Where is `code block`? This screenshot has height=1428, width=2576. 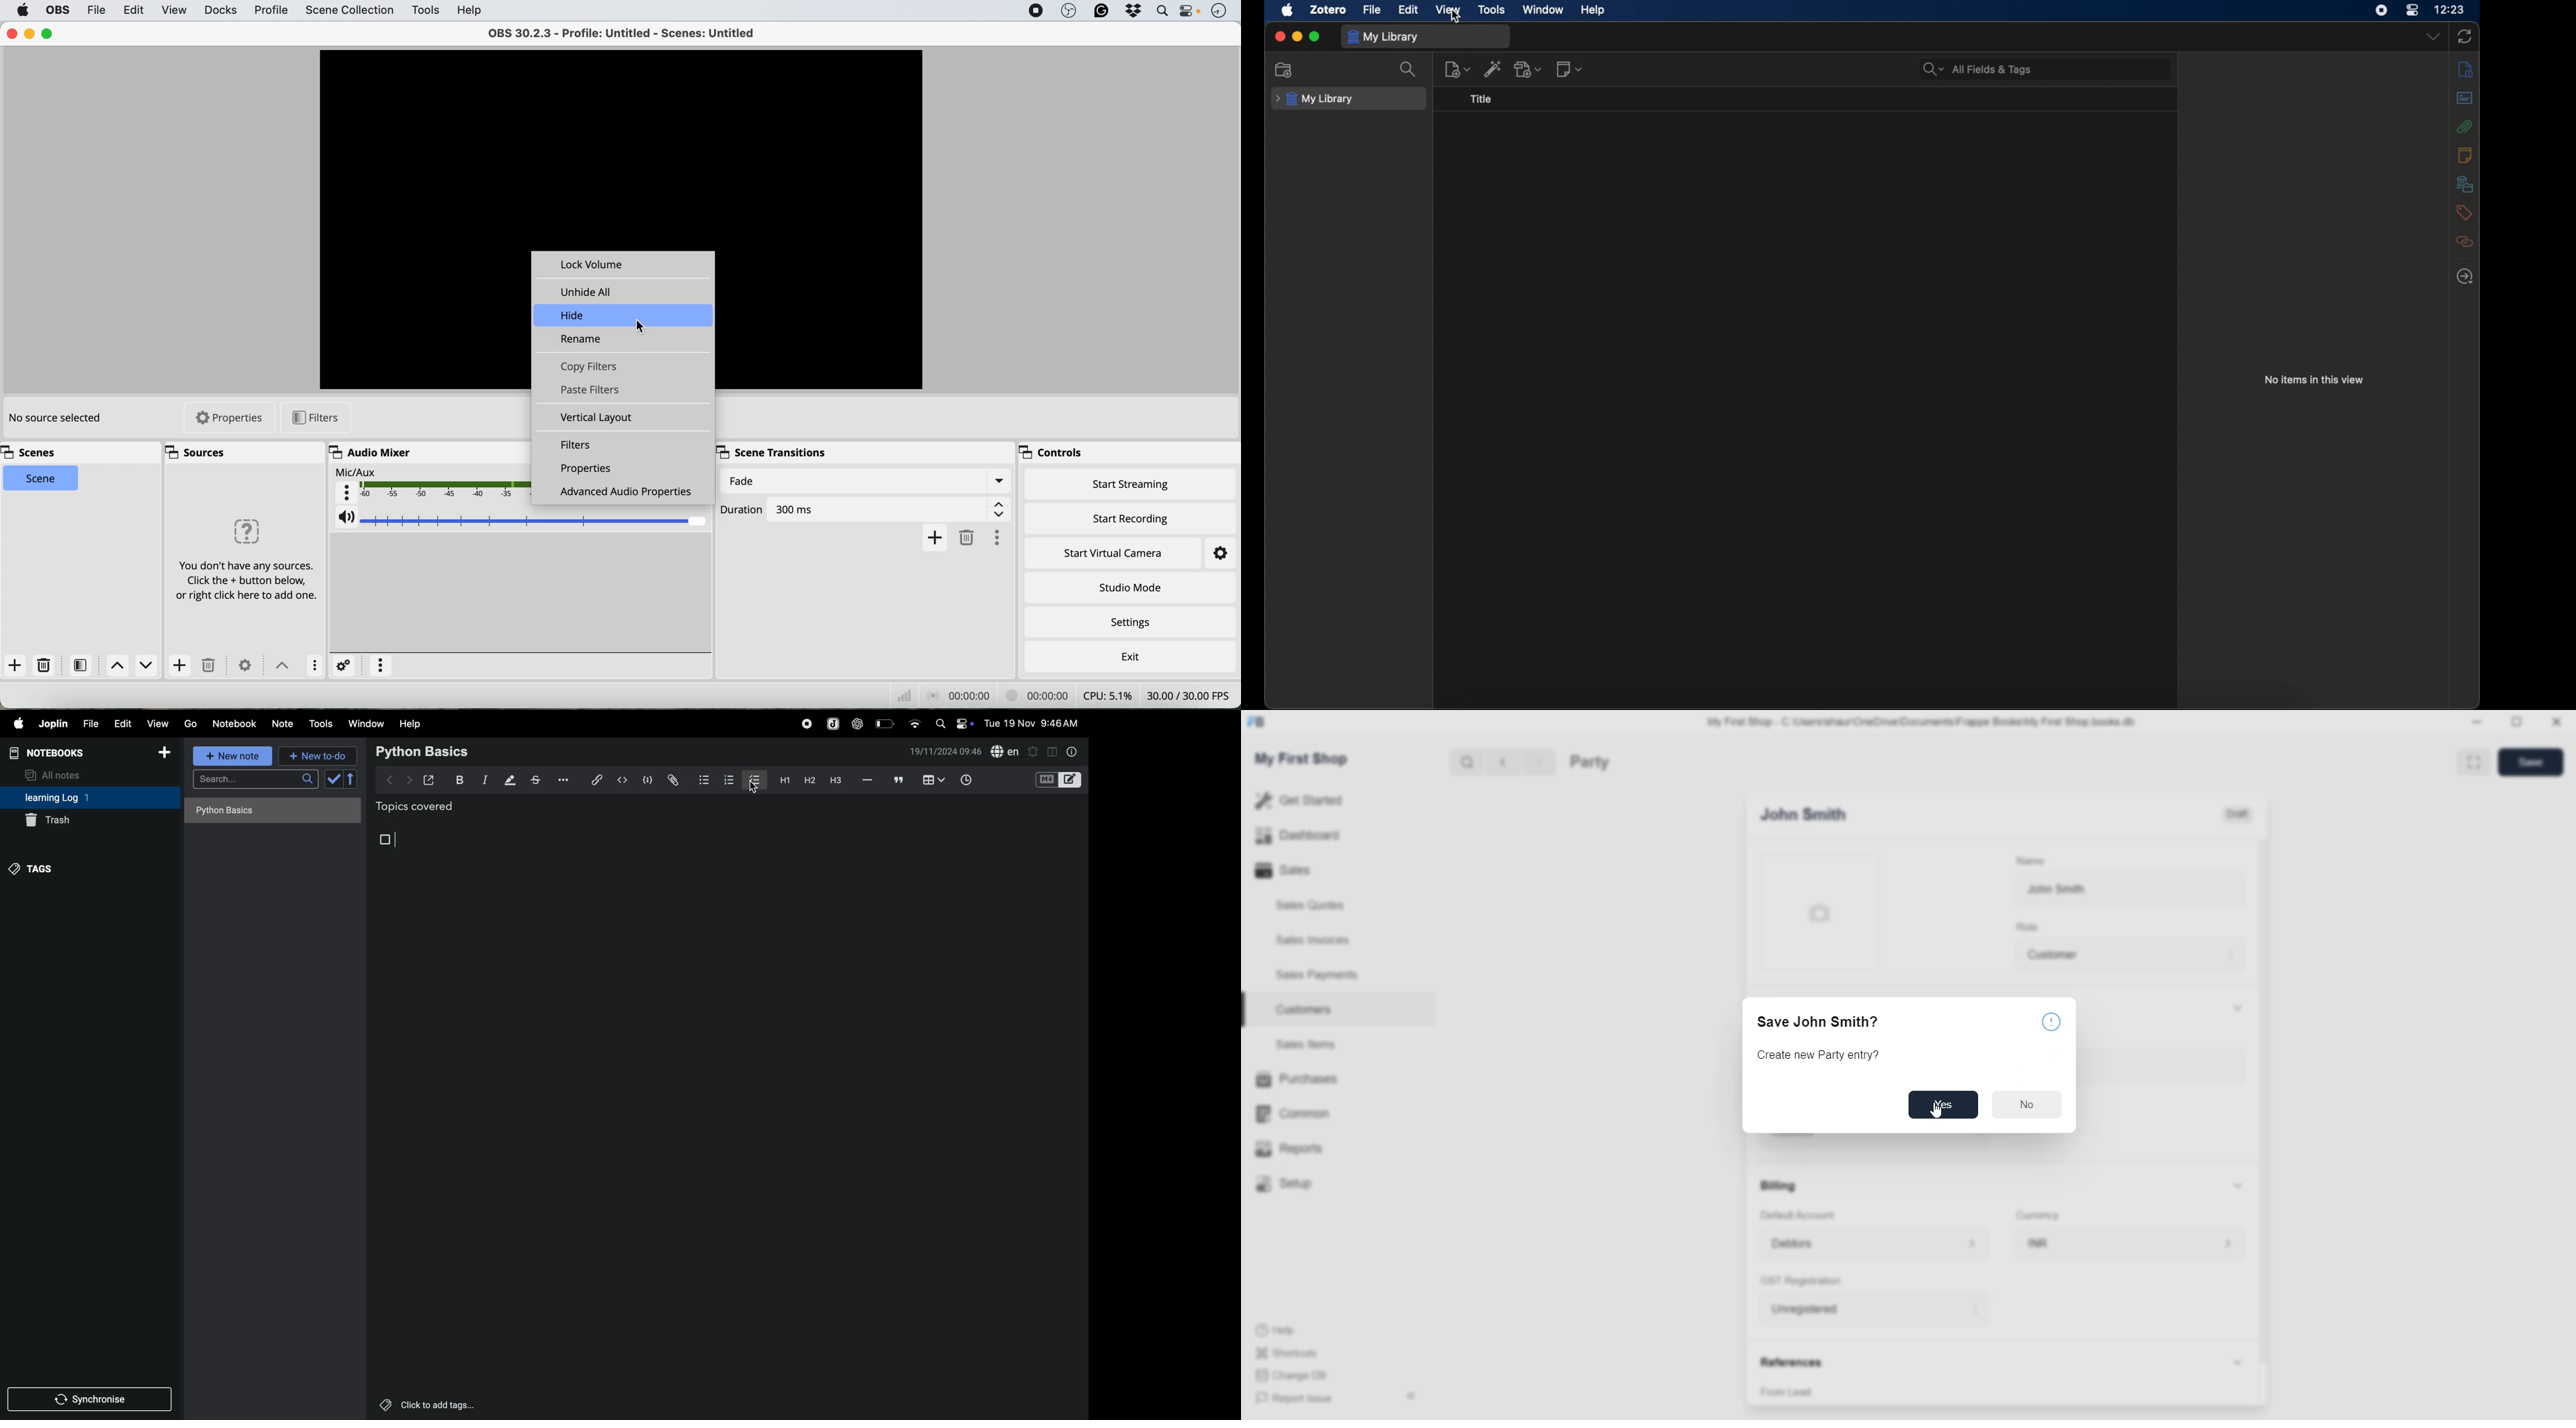
code block is located at coordinates (646, 781).